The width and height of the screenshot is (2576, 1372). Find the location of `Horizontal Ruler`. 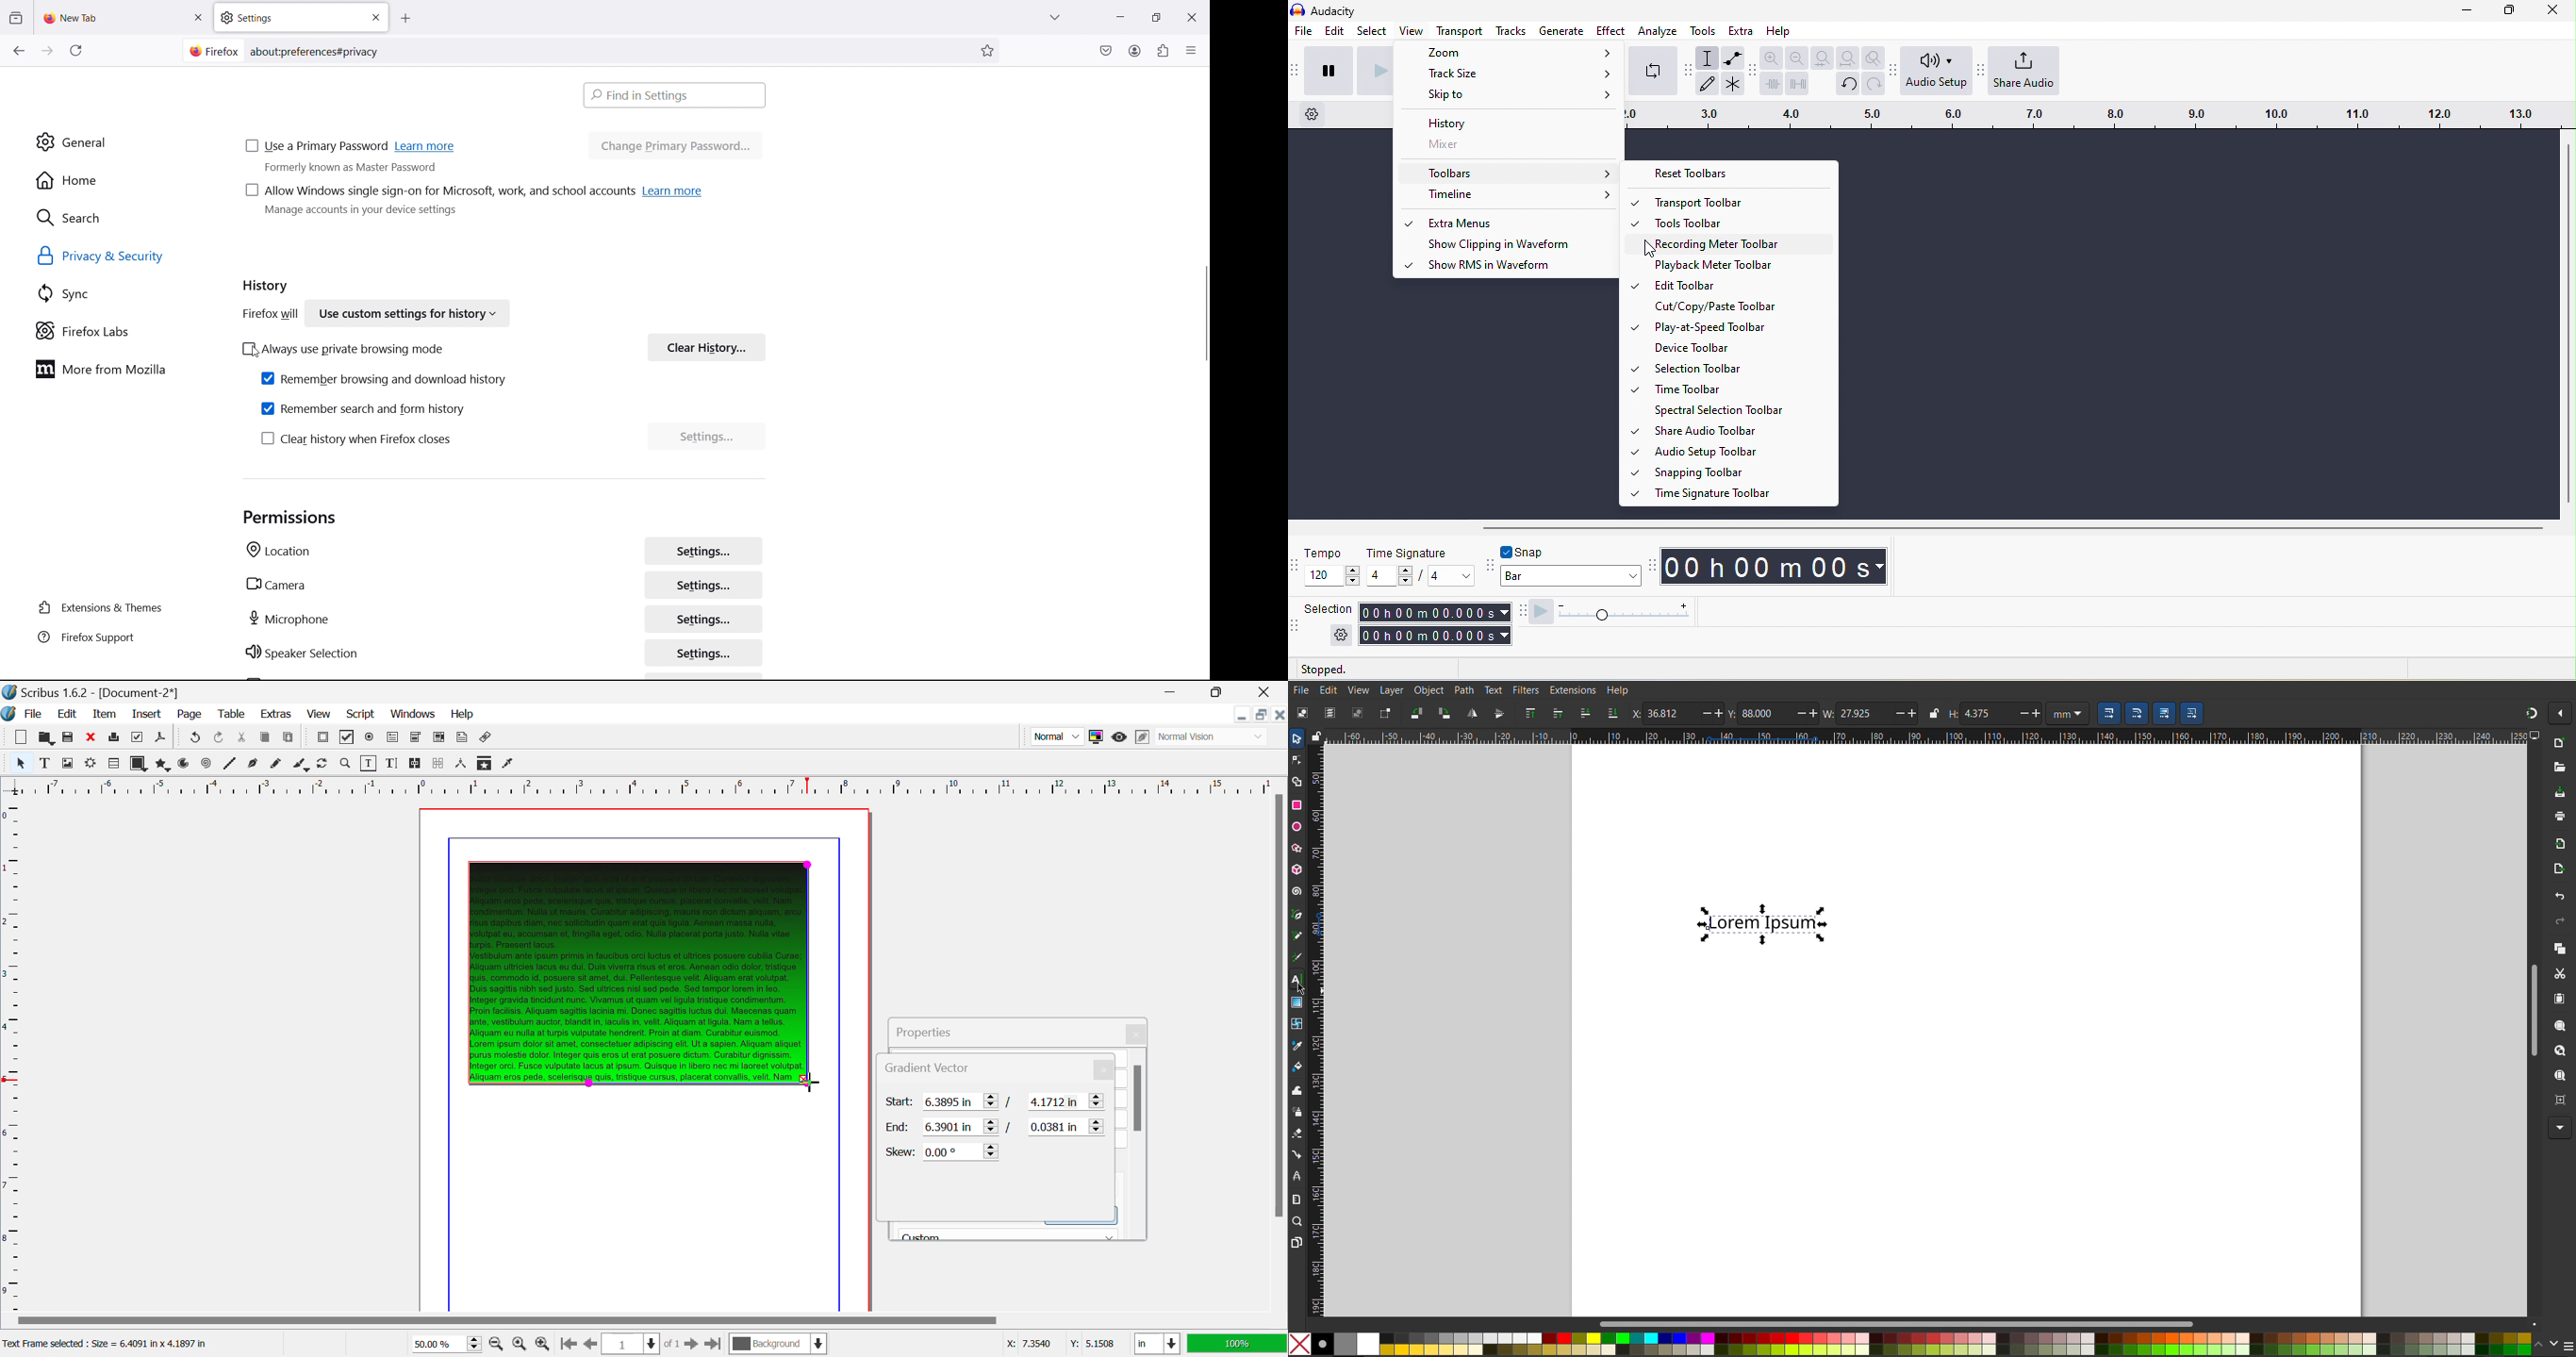

Horizontal Ruler is located at coordinates (1921, 737).